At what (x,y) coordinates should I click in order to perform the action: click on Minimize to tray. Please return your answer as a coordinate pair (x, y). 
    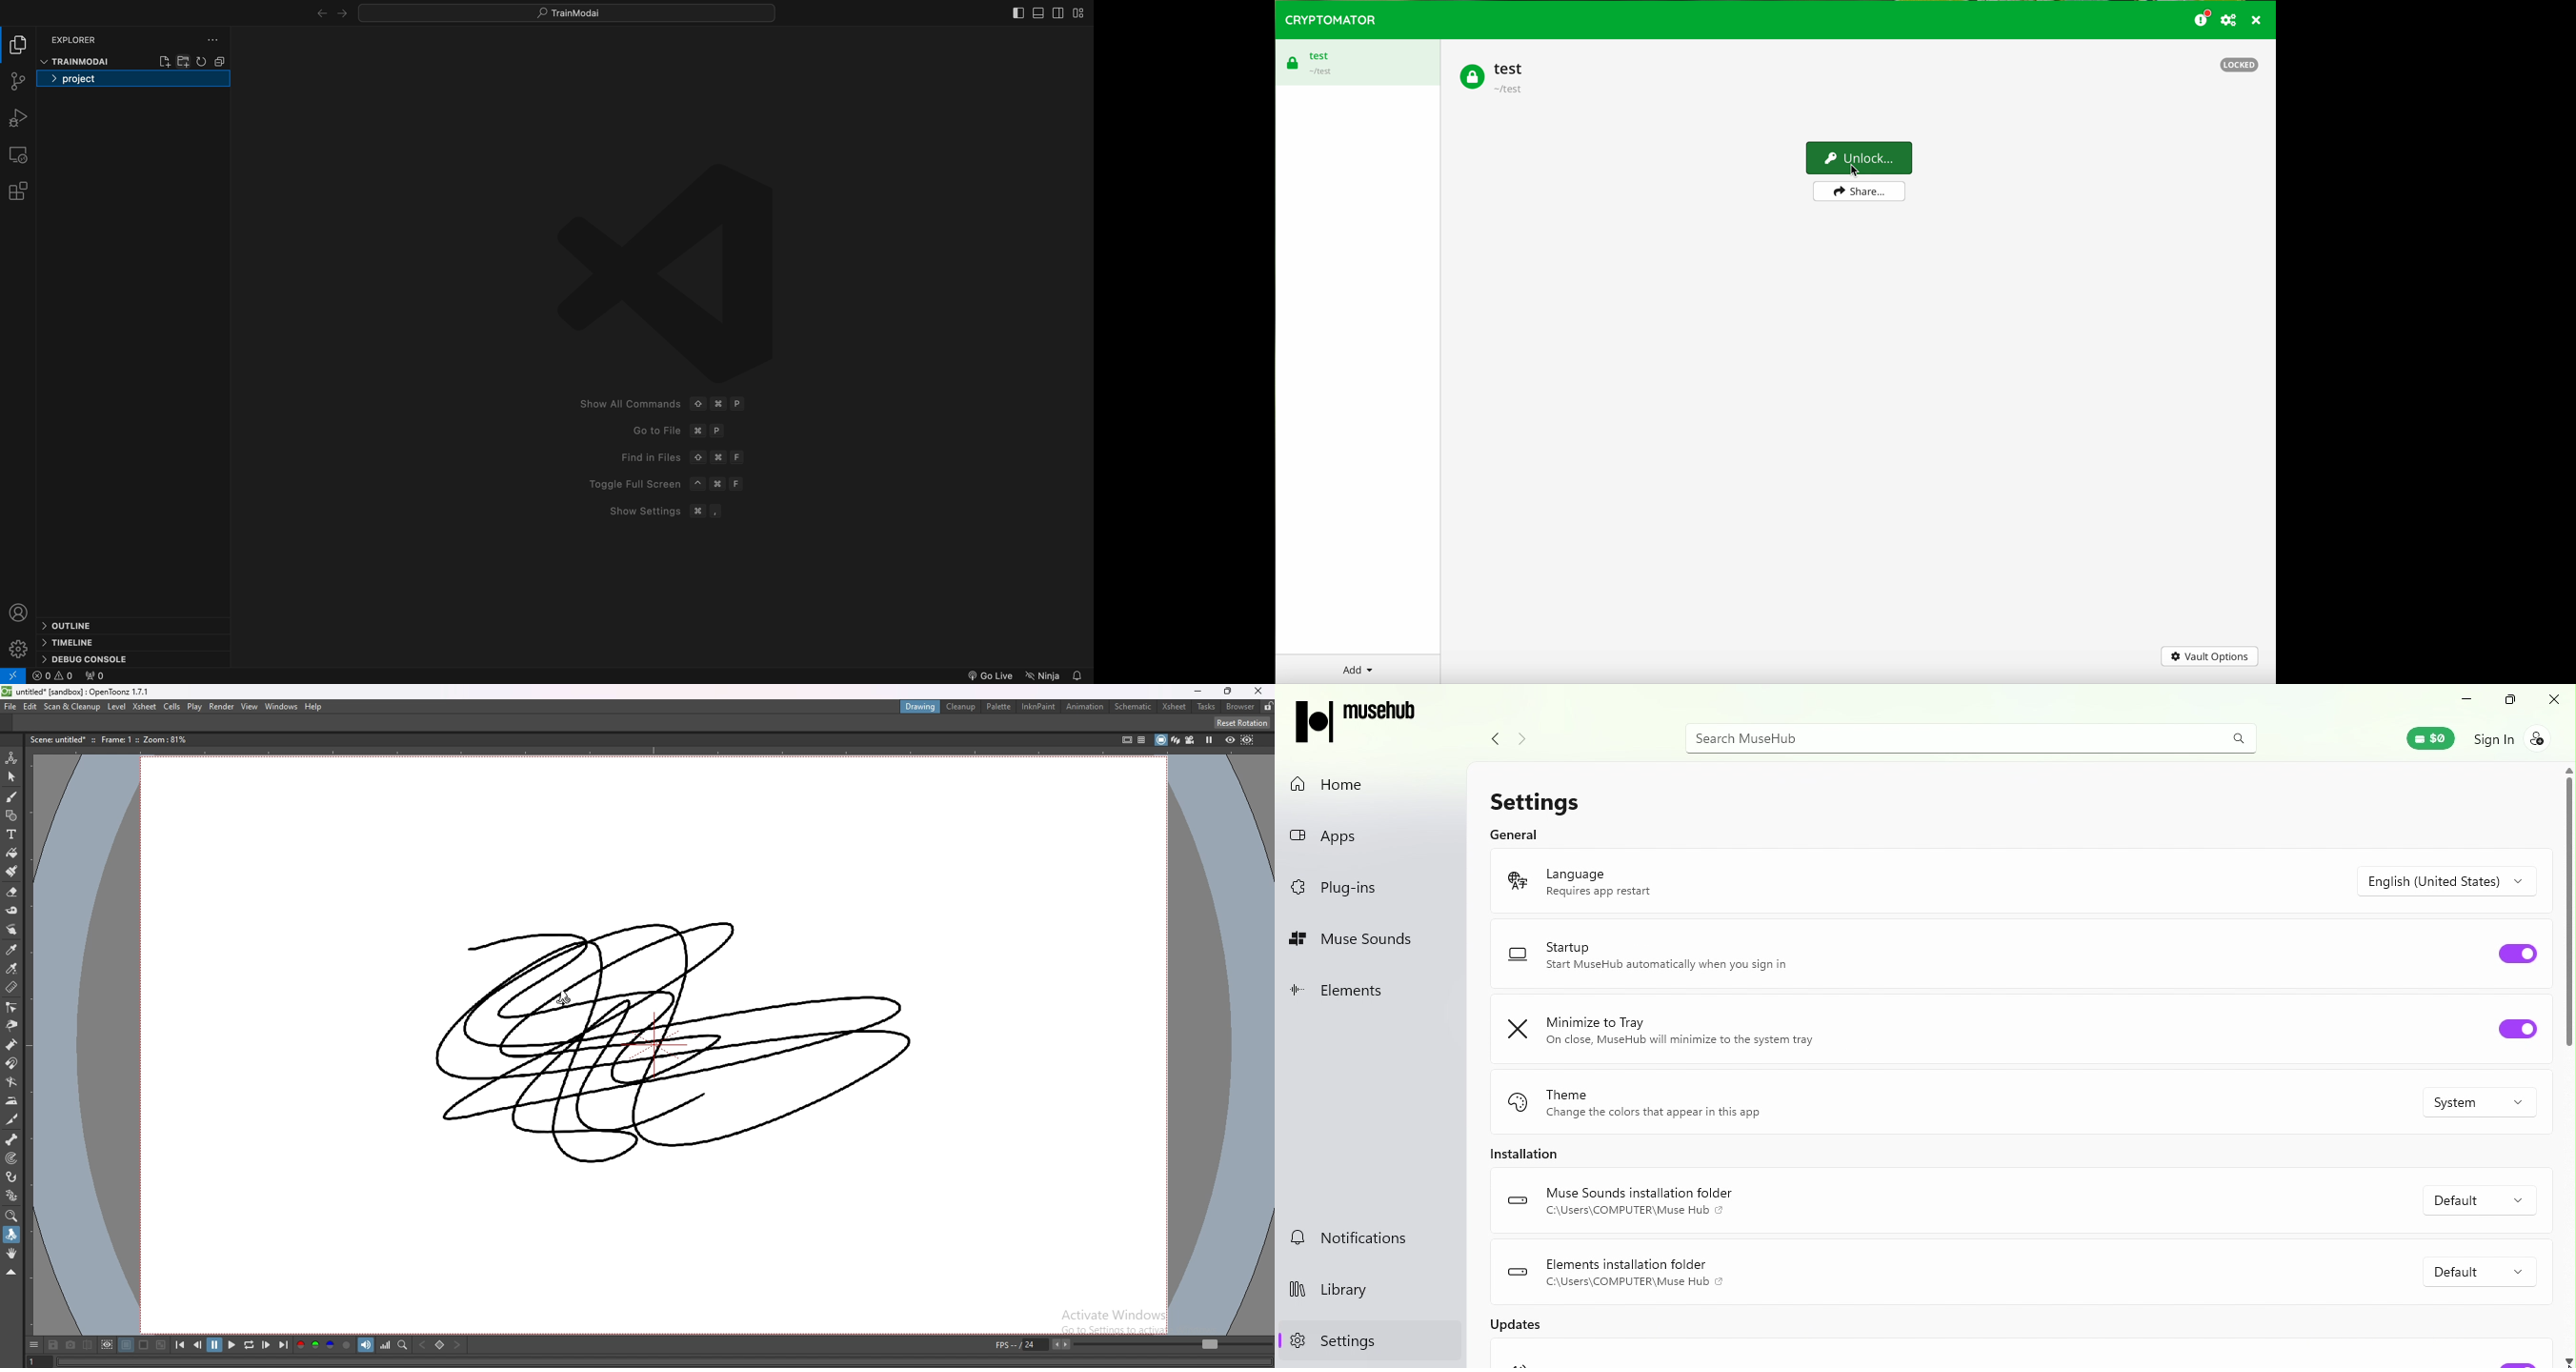
    Looking at the image, I should click on (1662, 1033).